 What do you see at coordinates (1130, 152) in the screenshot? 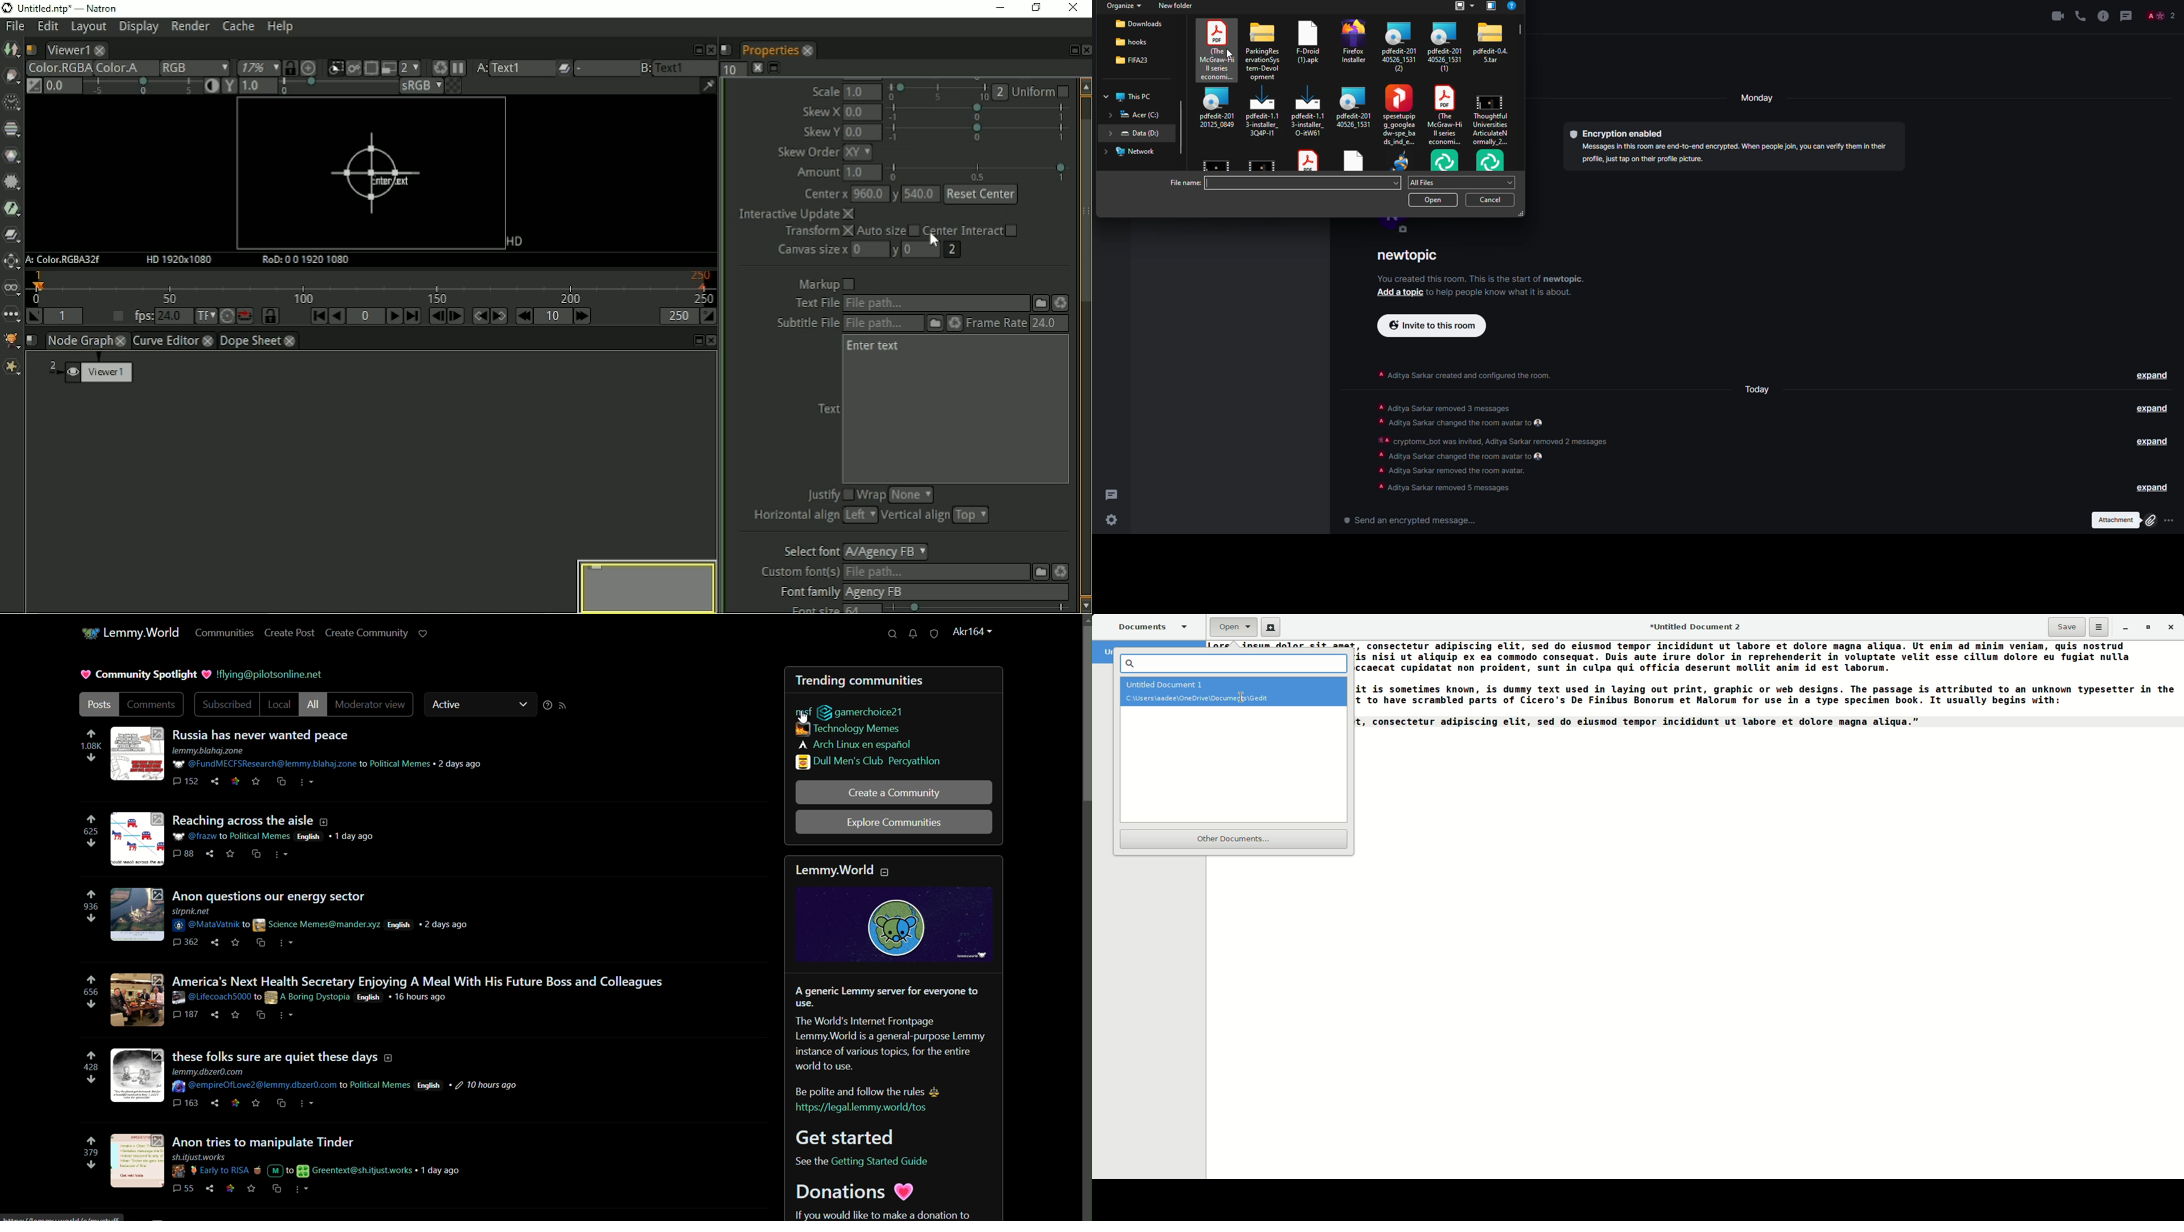
I see `location` at bounding box center [1130, 152].